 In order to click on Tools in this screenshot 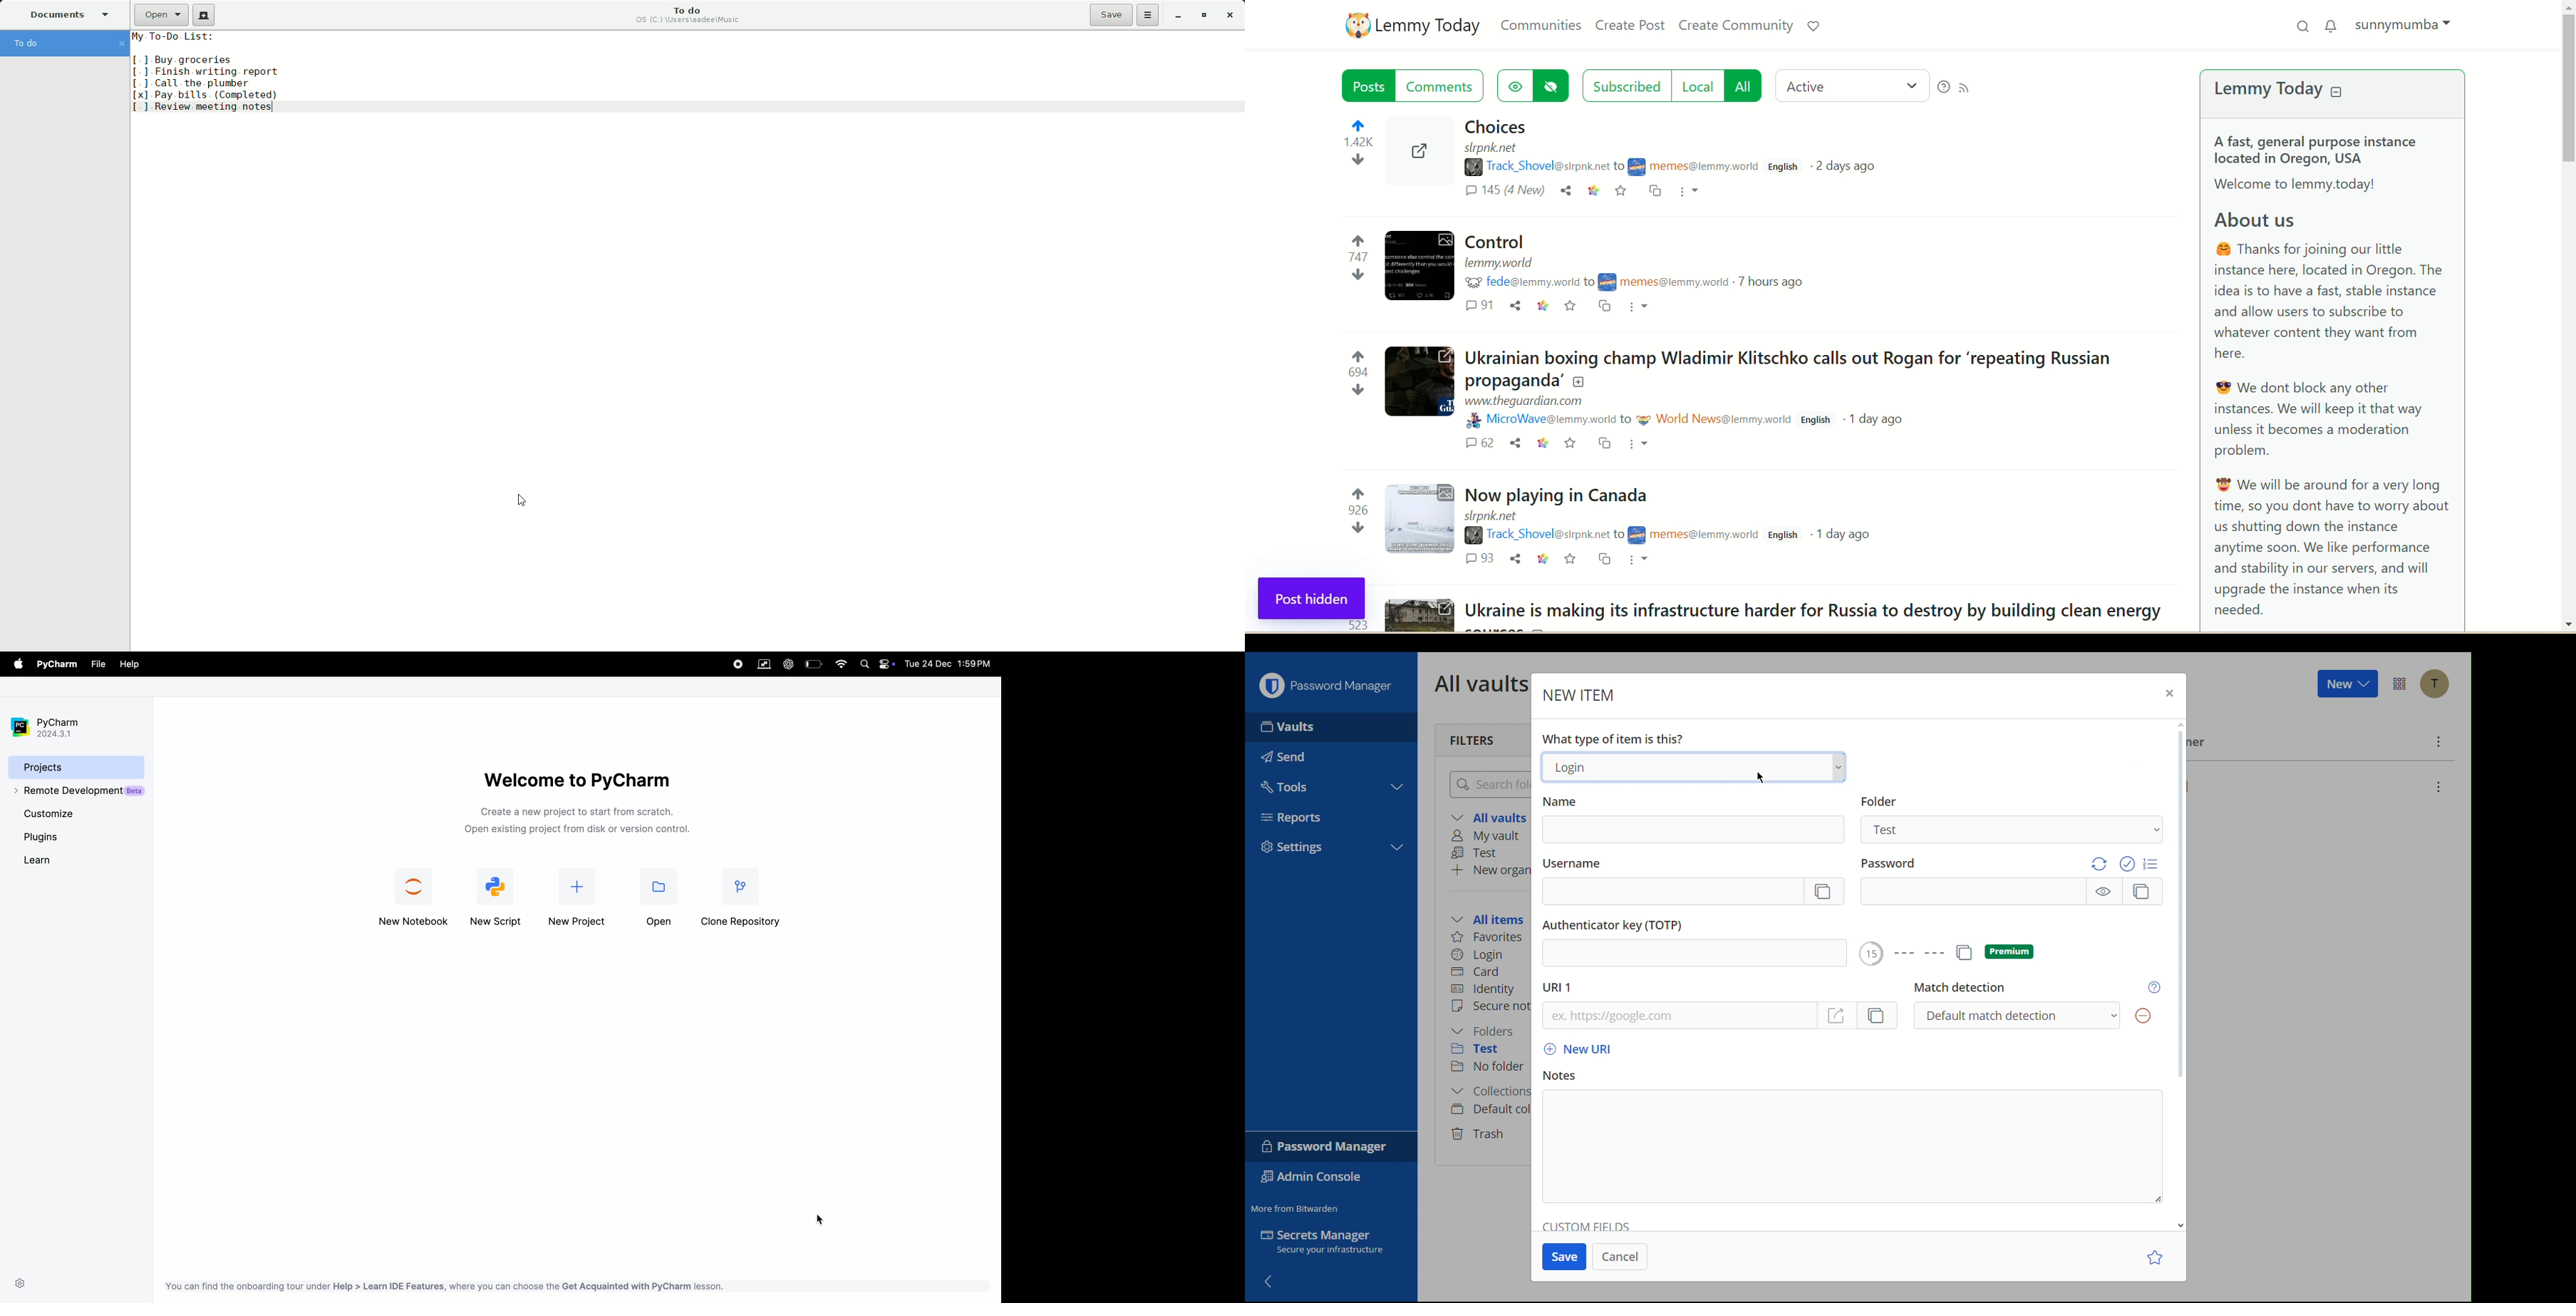, I will do `click(1334, 786)`.